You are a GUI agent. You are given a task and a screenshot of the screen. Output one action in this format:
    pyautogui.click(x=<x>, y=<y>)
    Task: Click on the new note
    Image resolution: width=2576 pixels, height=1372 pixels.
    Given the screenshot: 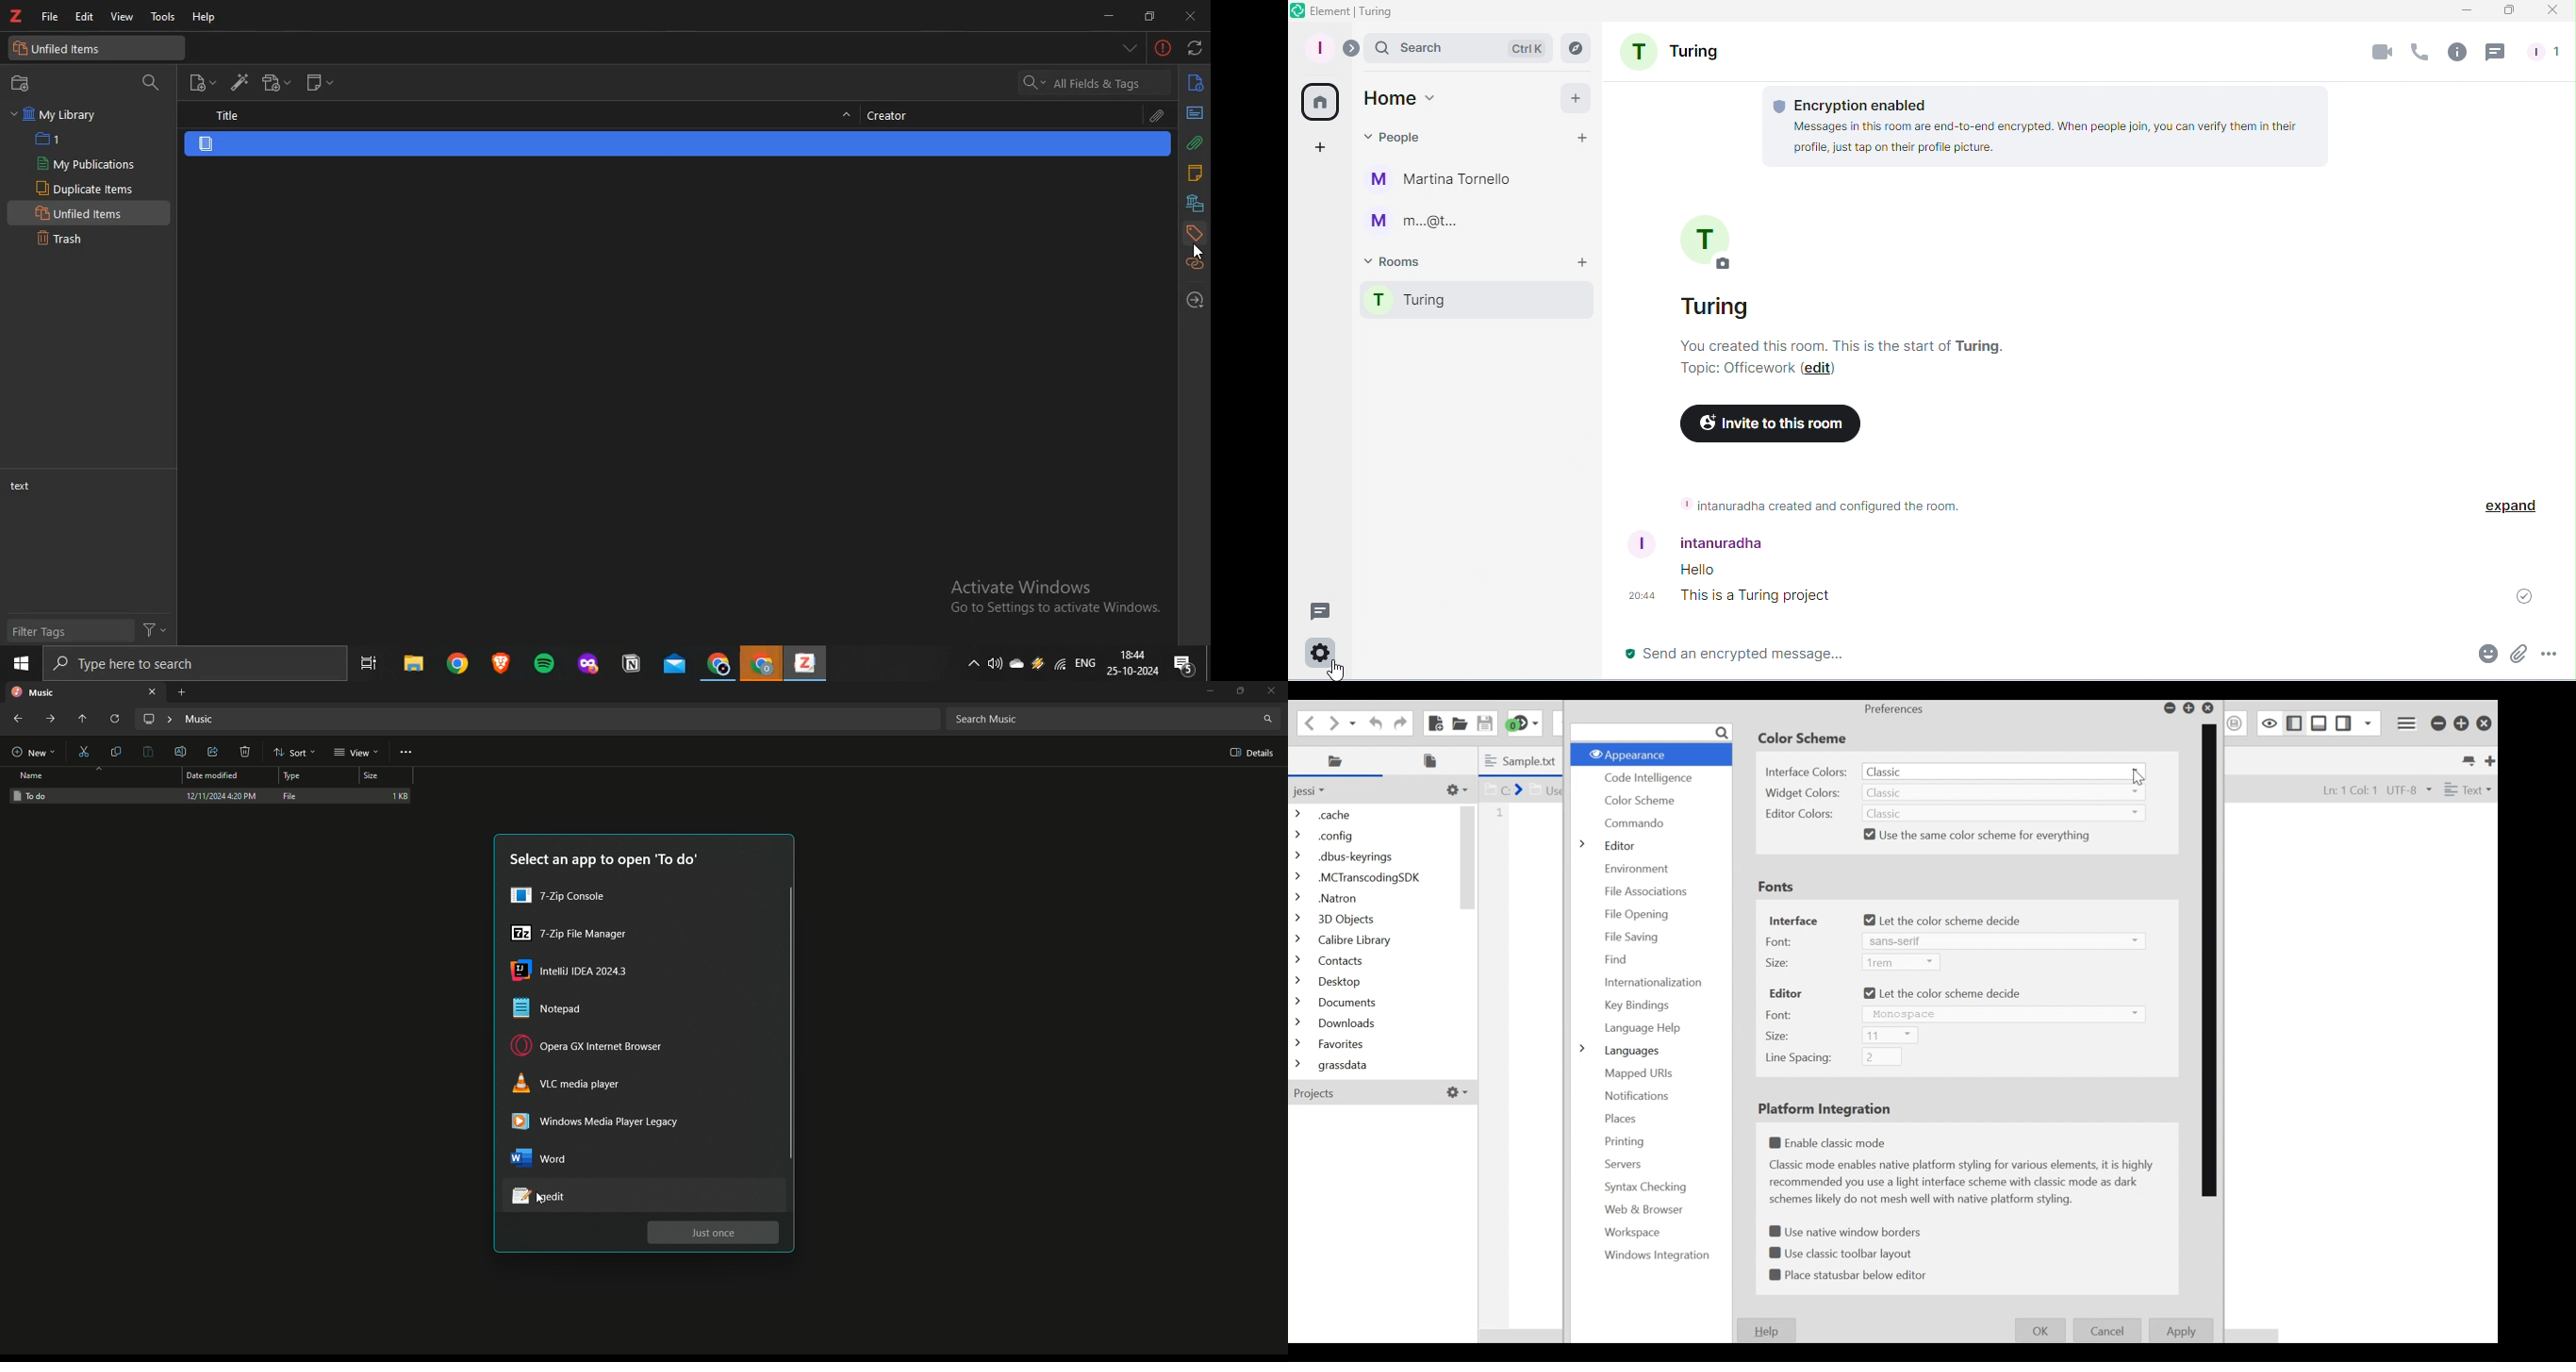 What is the action you would take?
    pyautogui.click(x=324, y=82)
    